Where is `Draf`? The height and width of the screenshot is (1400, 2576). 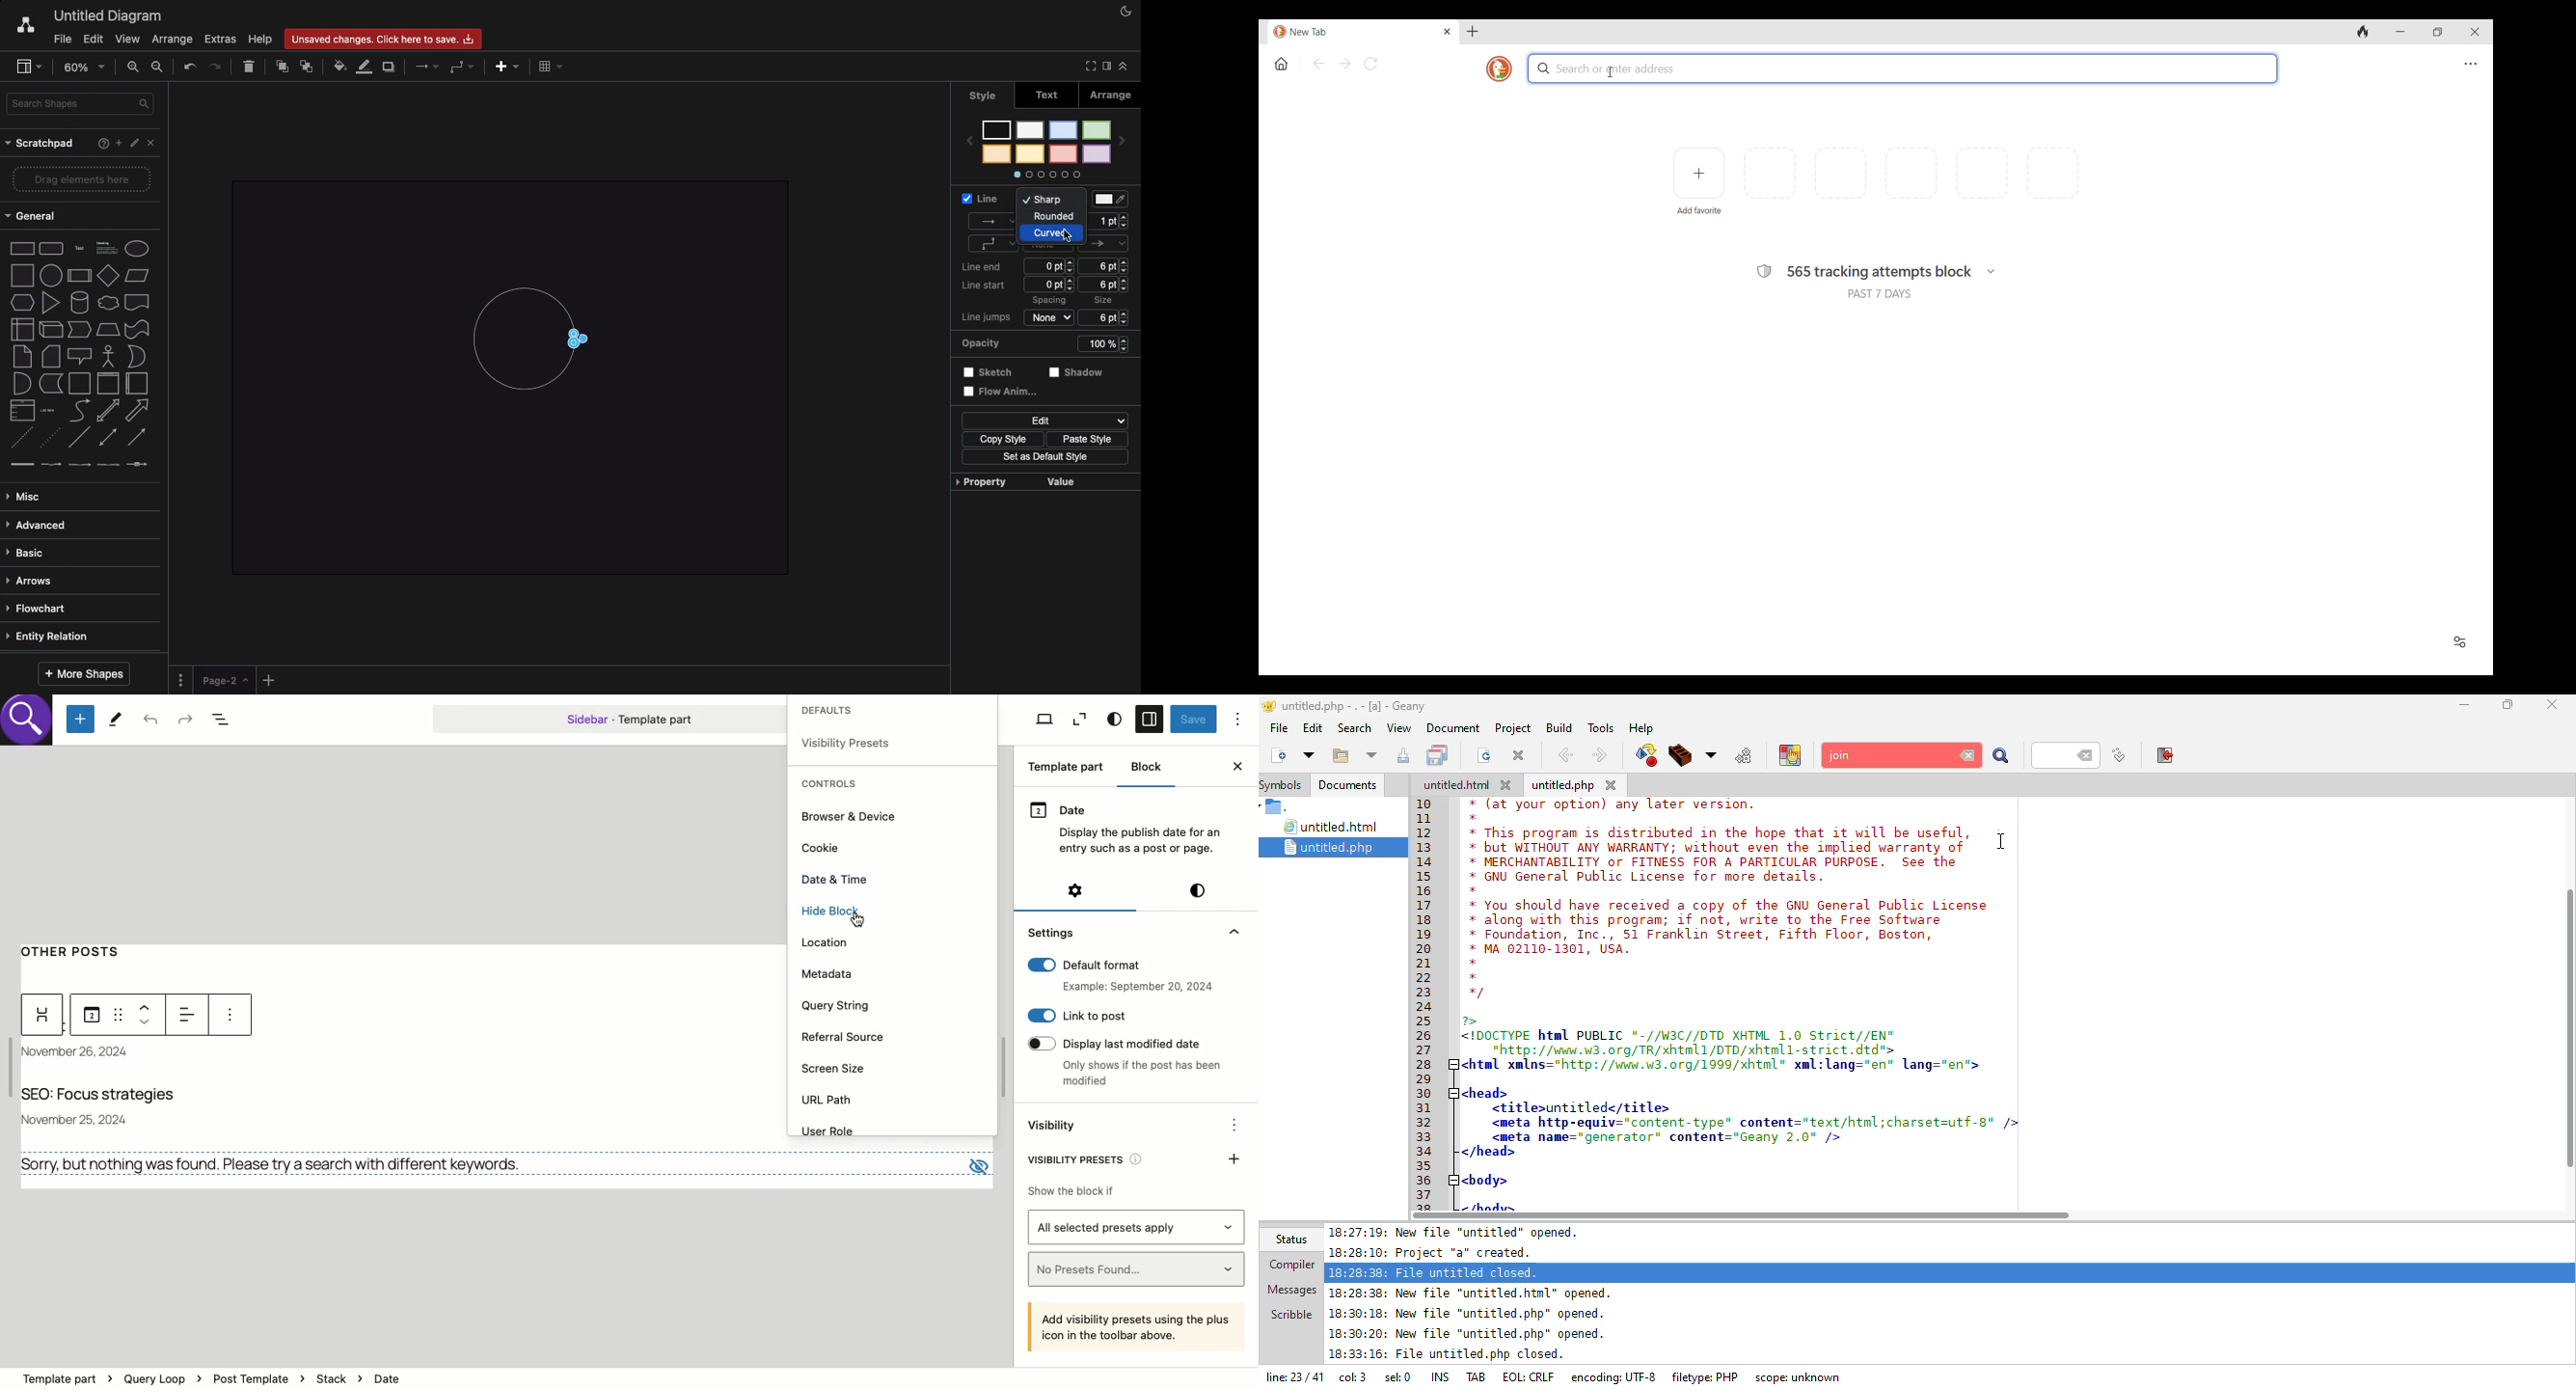 Draf is located at coordinates (116, 1013).